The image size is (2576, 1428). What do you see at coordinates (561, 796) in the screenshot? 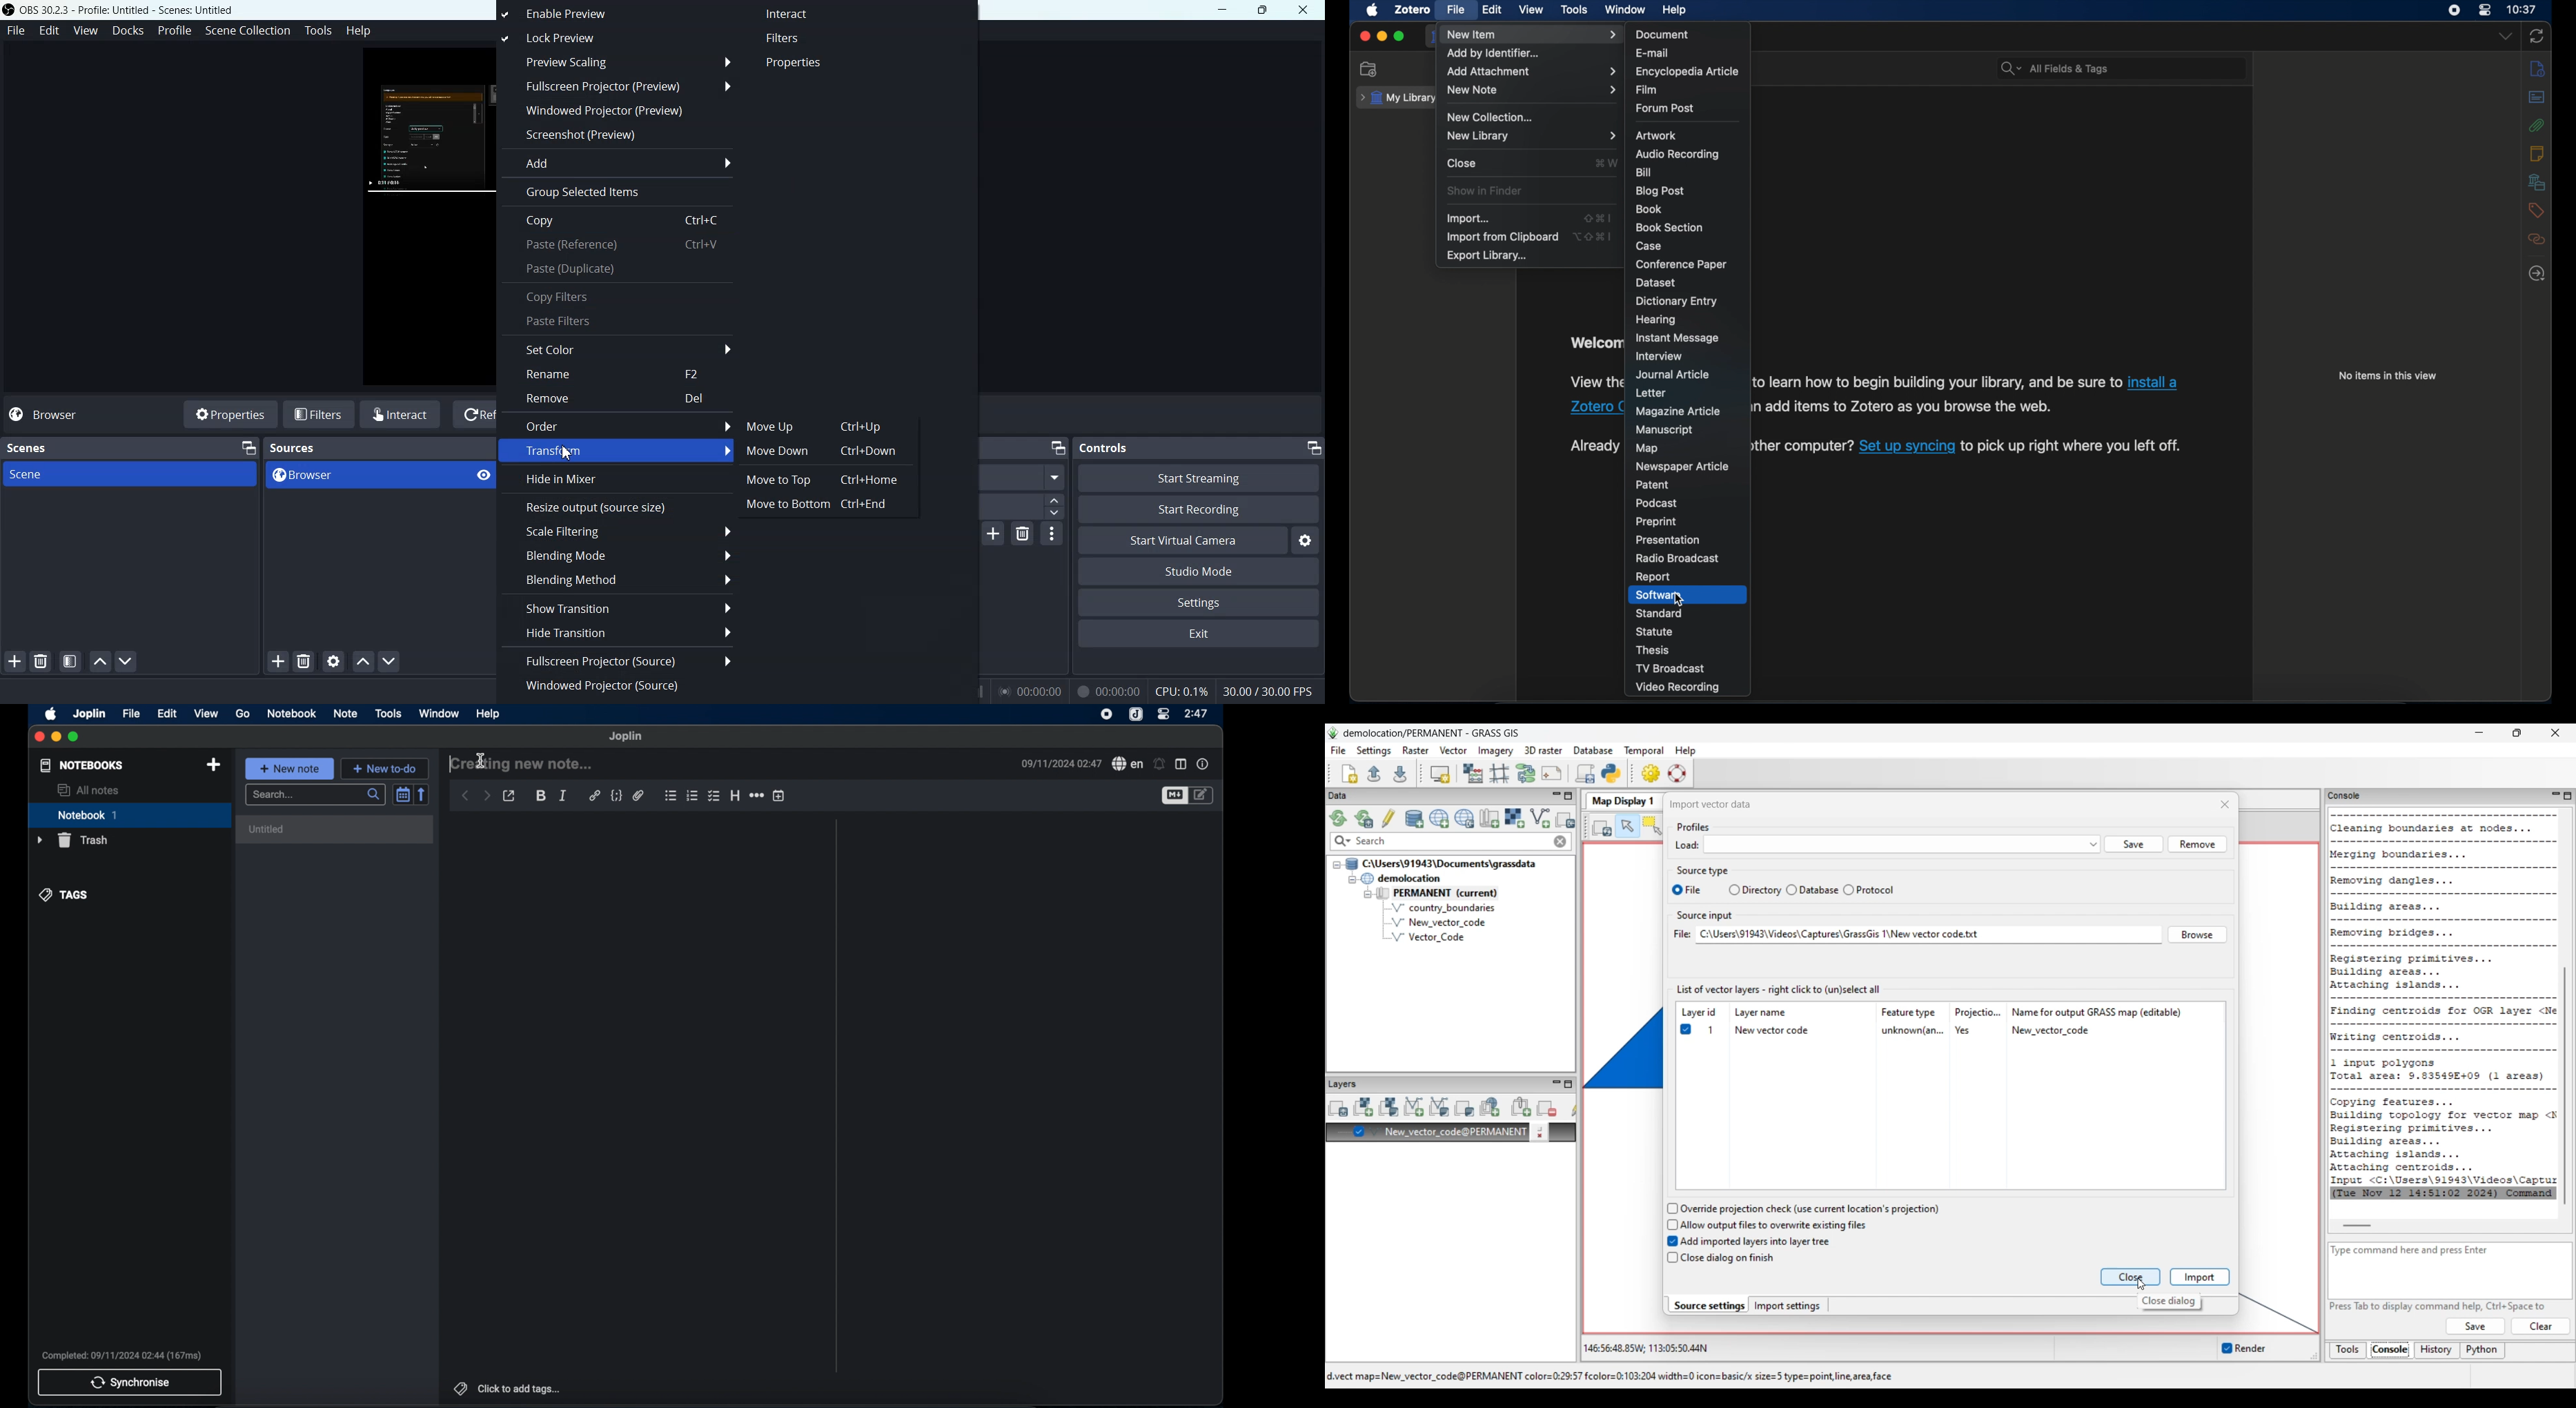
I see `italic` at bounding box center [561, 796].